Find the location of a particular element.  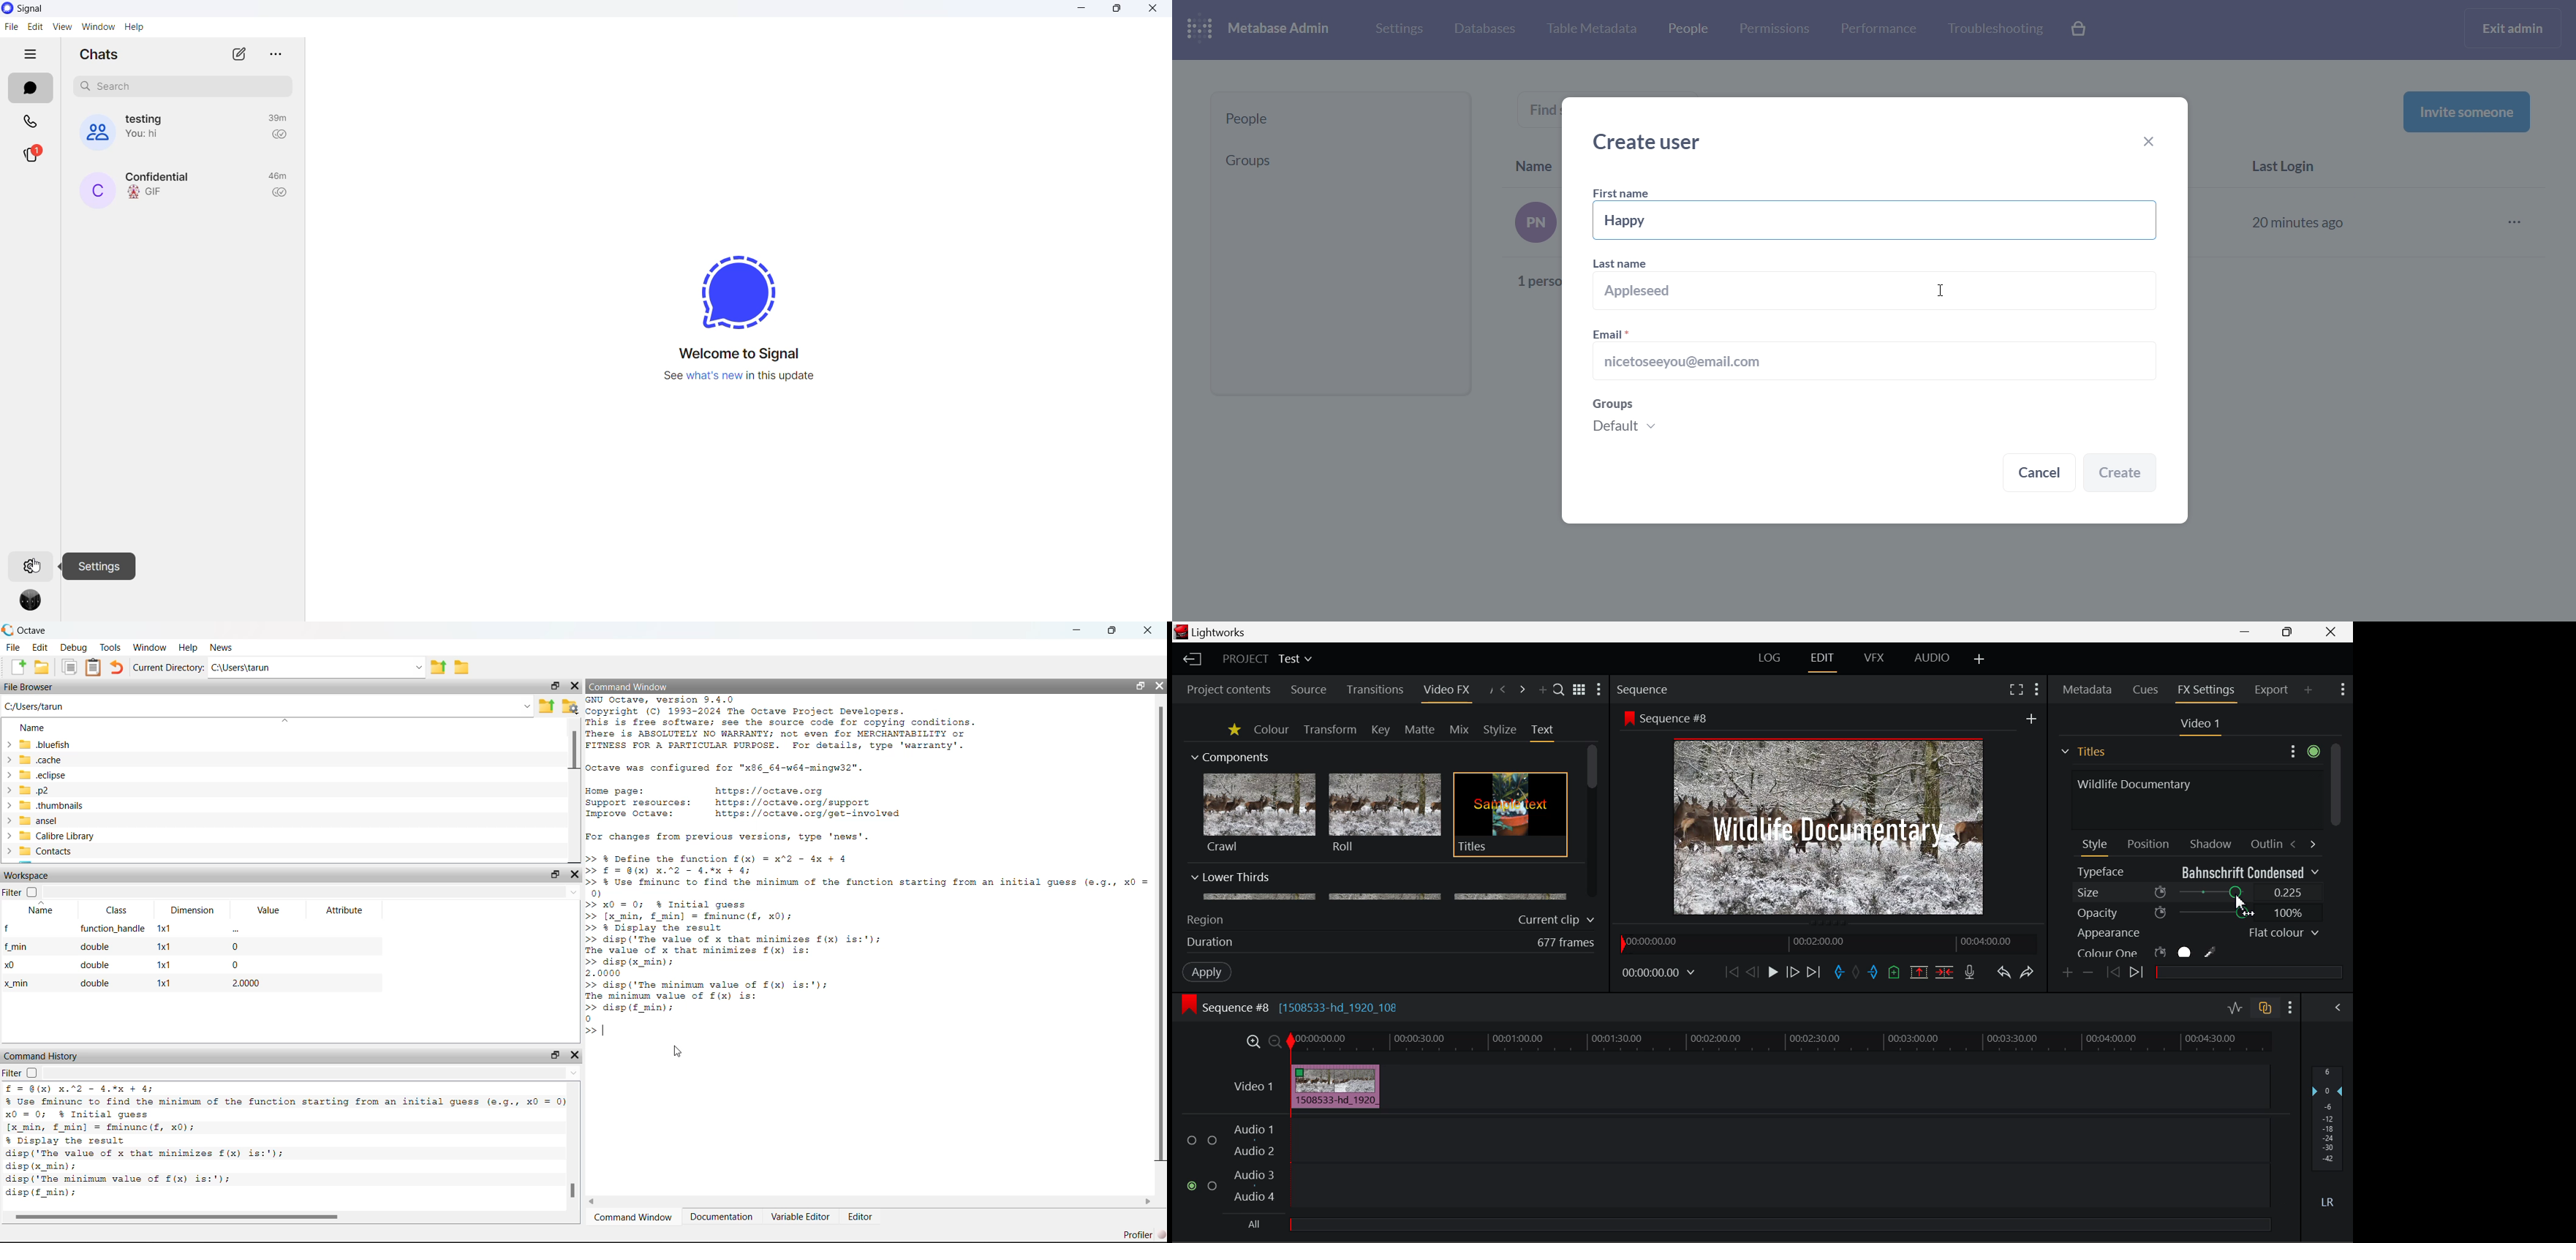

chats heading is located at coordinates (98, 55).